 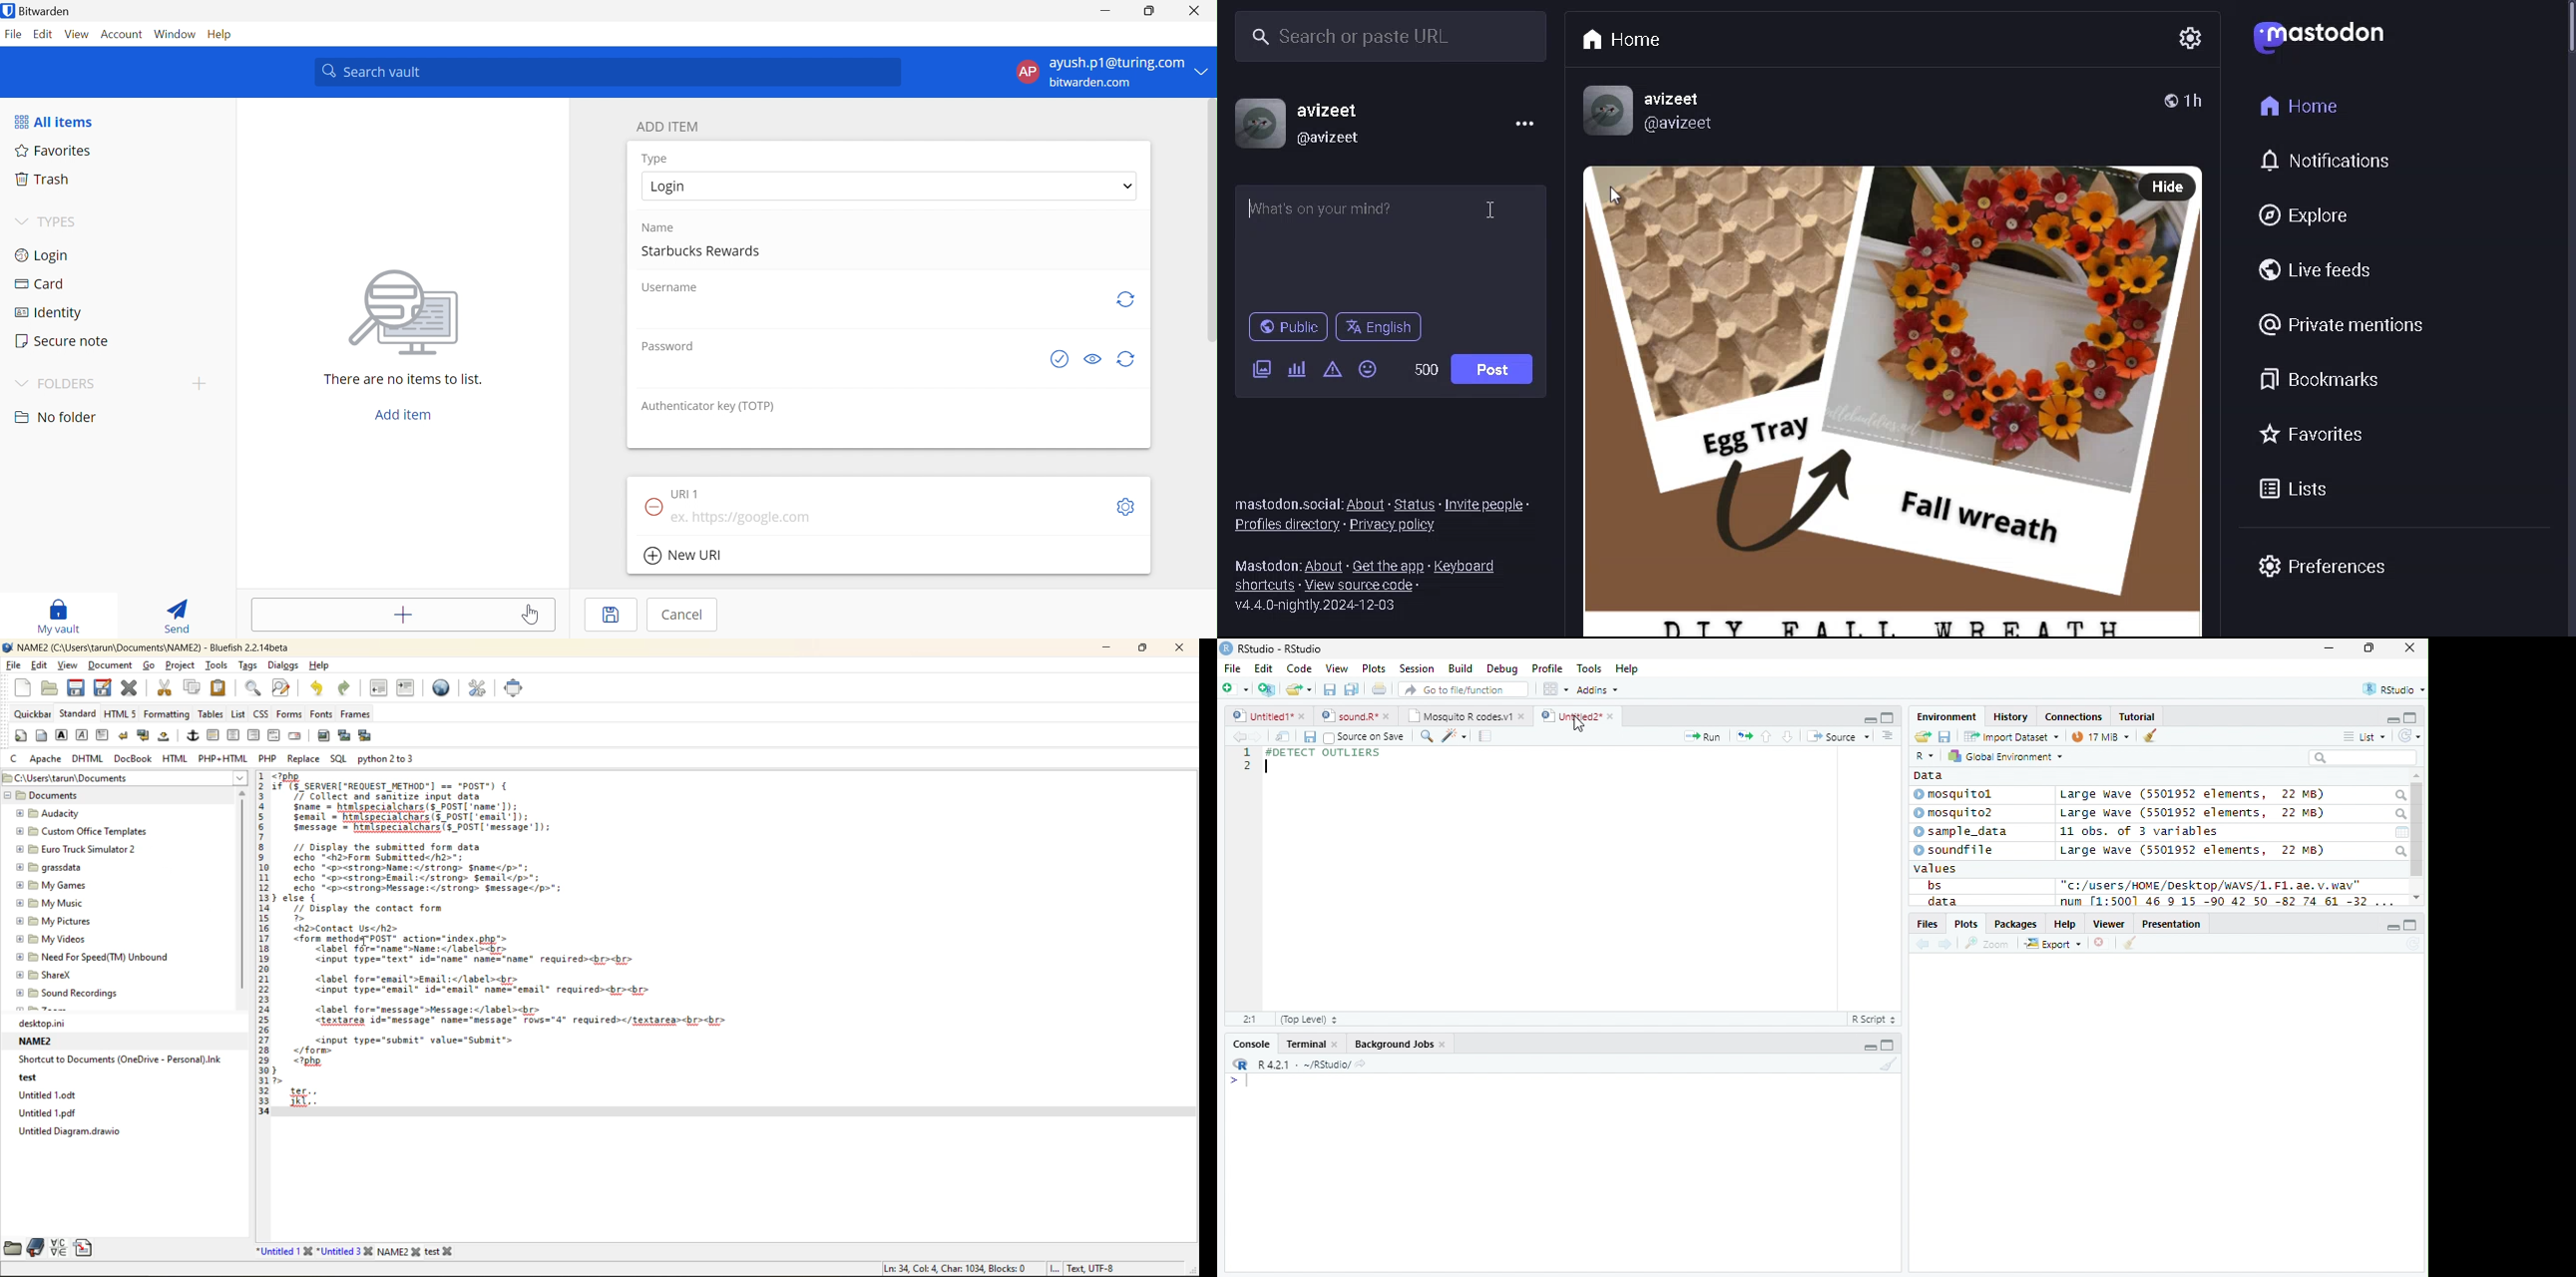 What do you see at coordinates (2322, 271) in the screenshot?
I see `LIVE FEEDS` at bounding box center [2322, 271].